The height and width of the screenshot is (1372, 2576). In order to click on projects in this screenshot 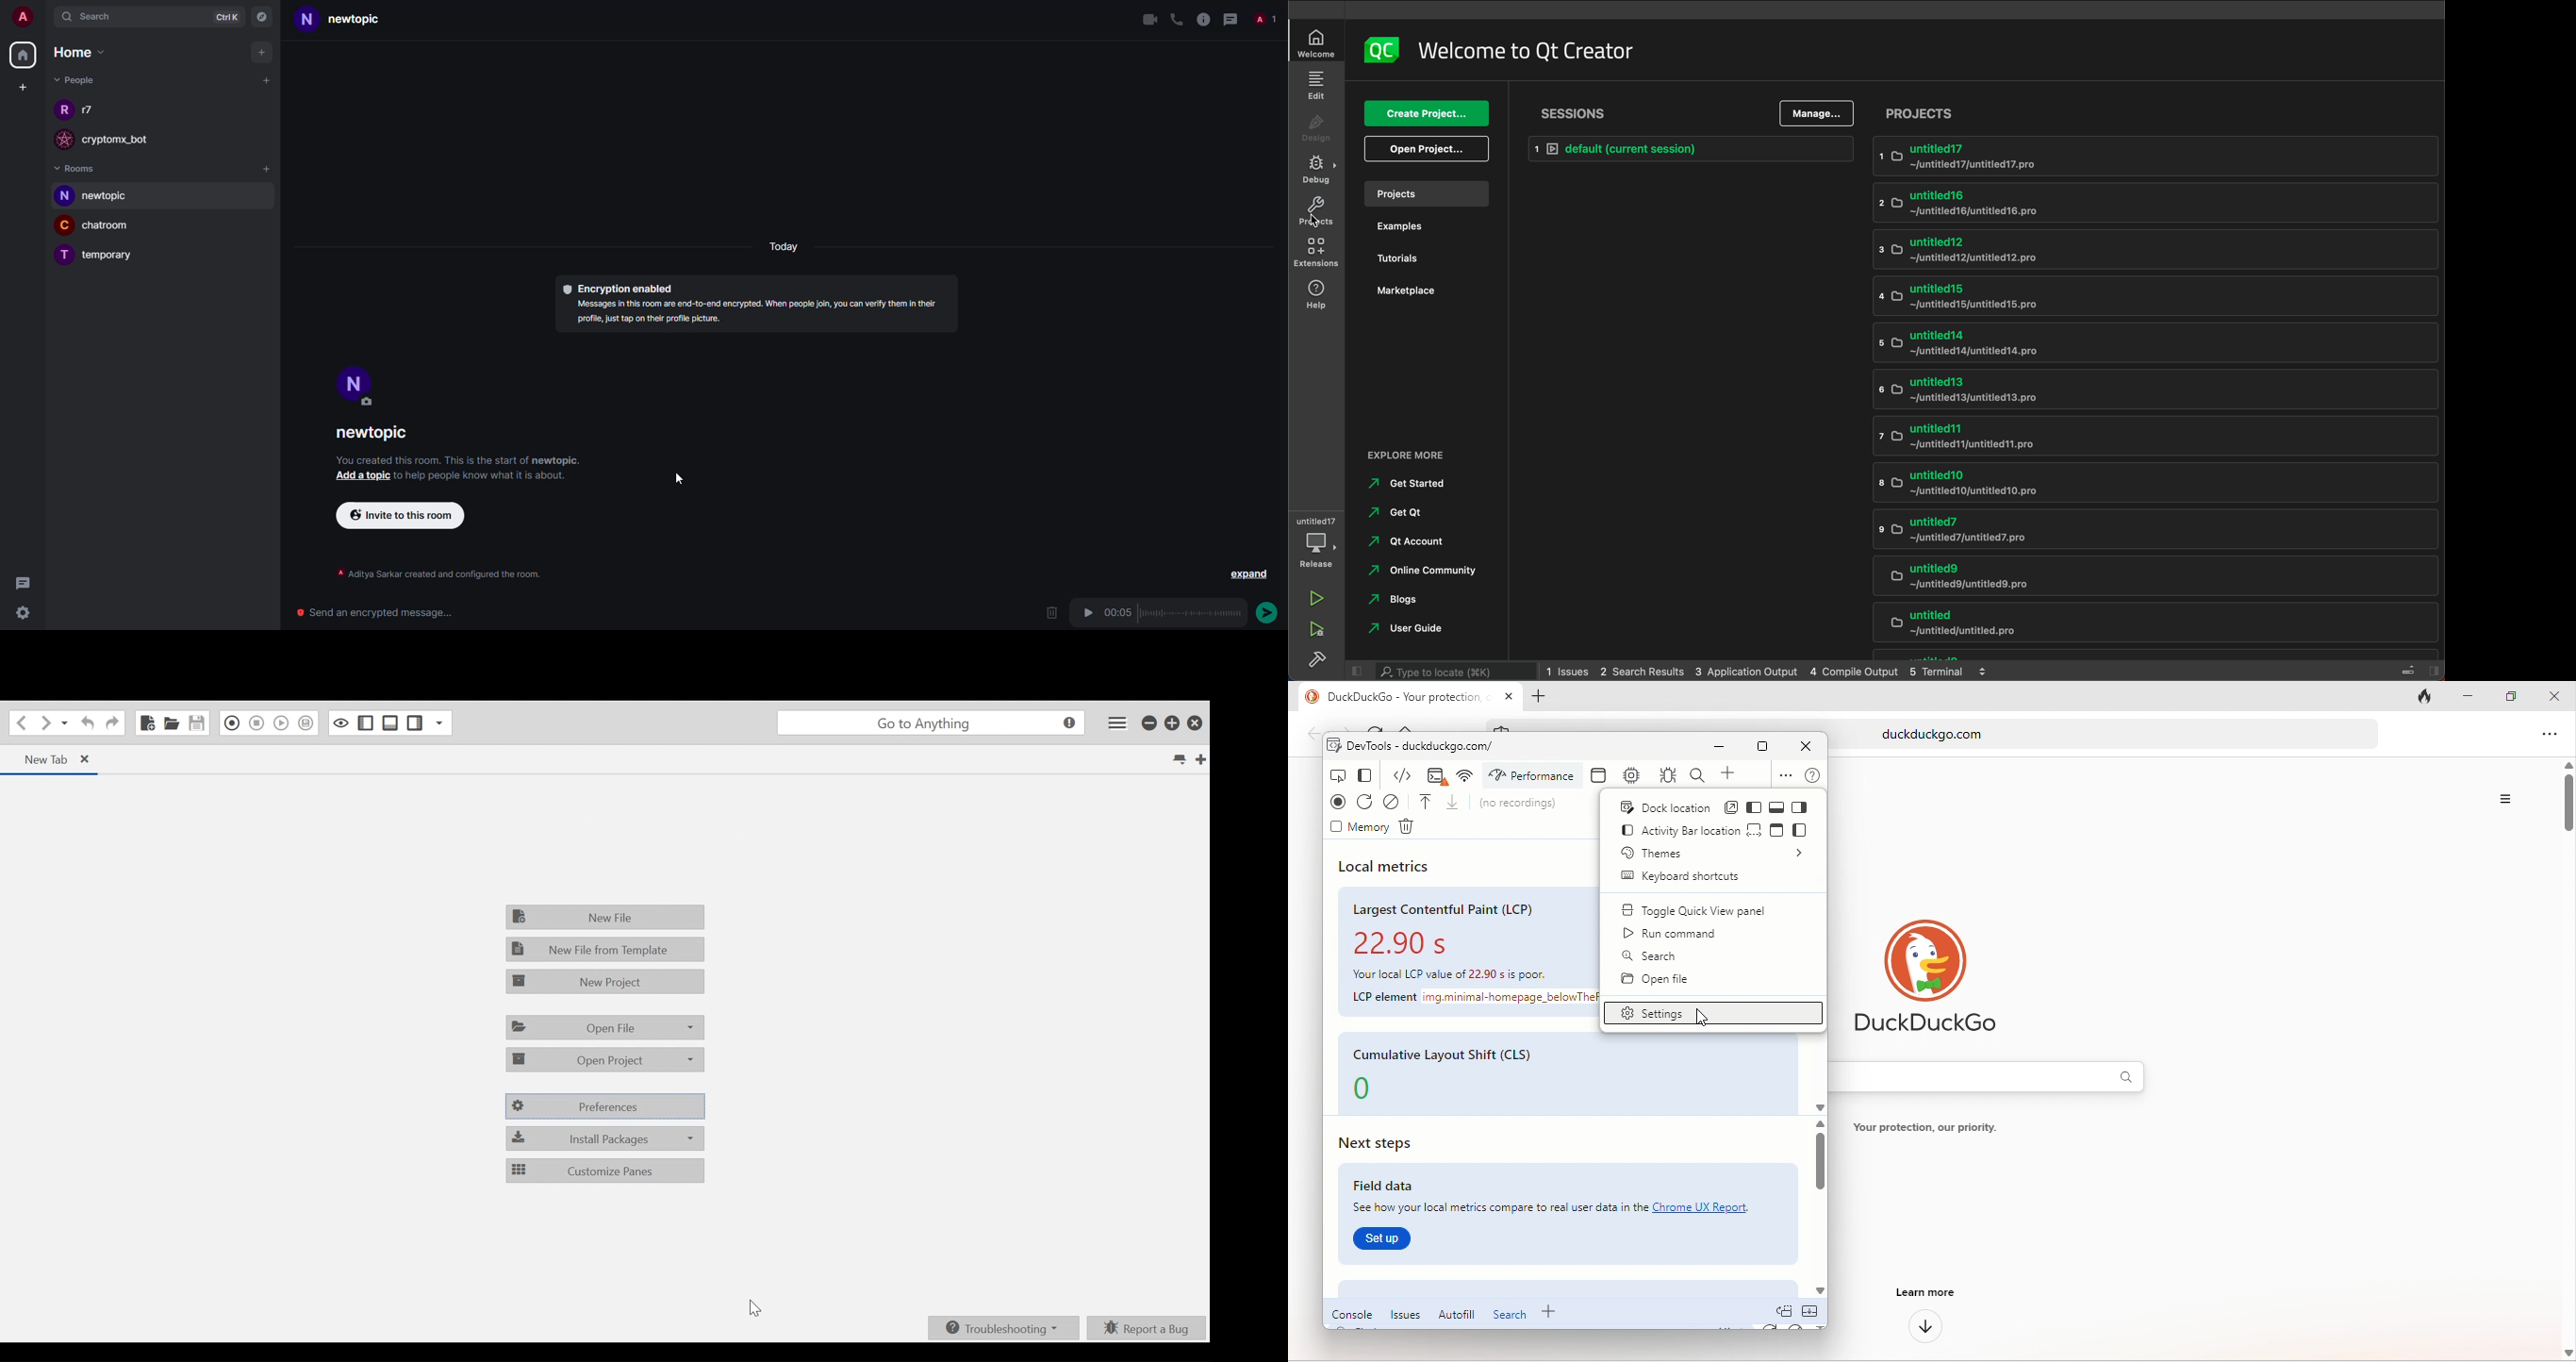, I will do `click(2158, 116)`.